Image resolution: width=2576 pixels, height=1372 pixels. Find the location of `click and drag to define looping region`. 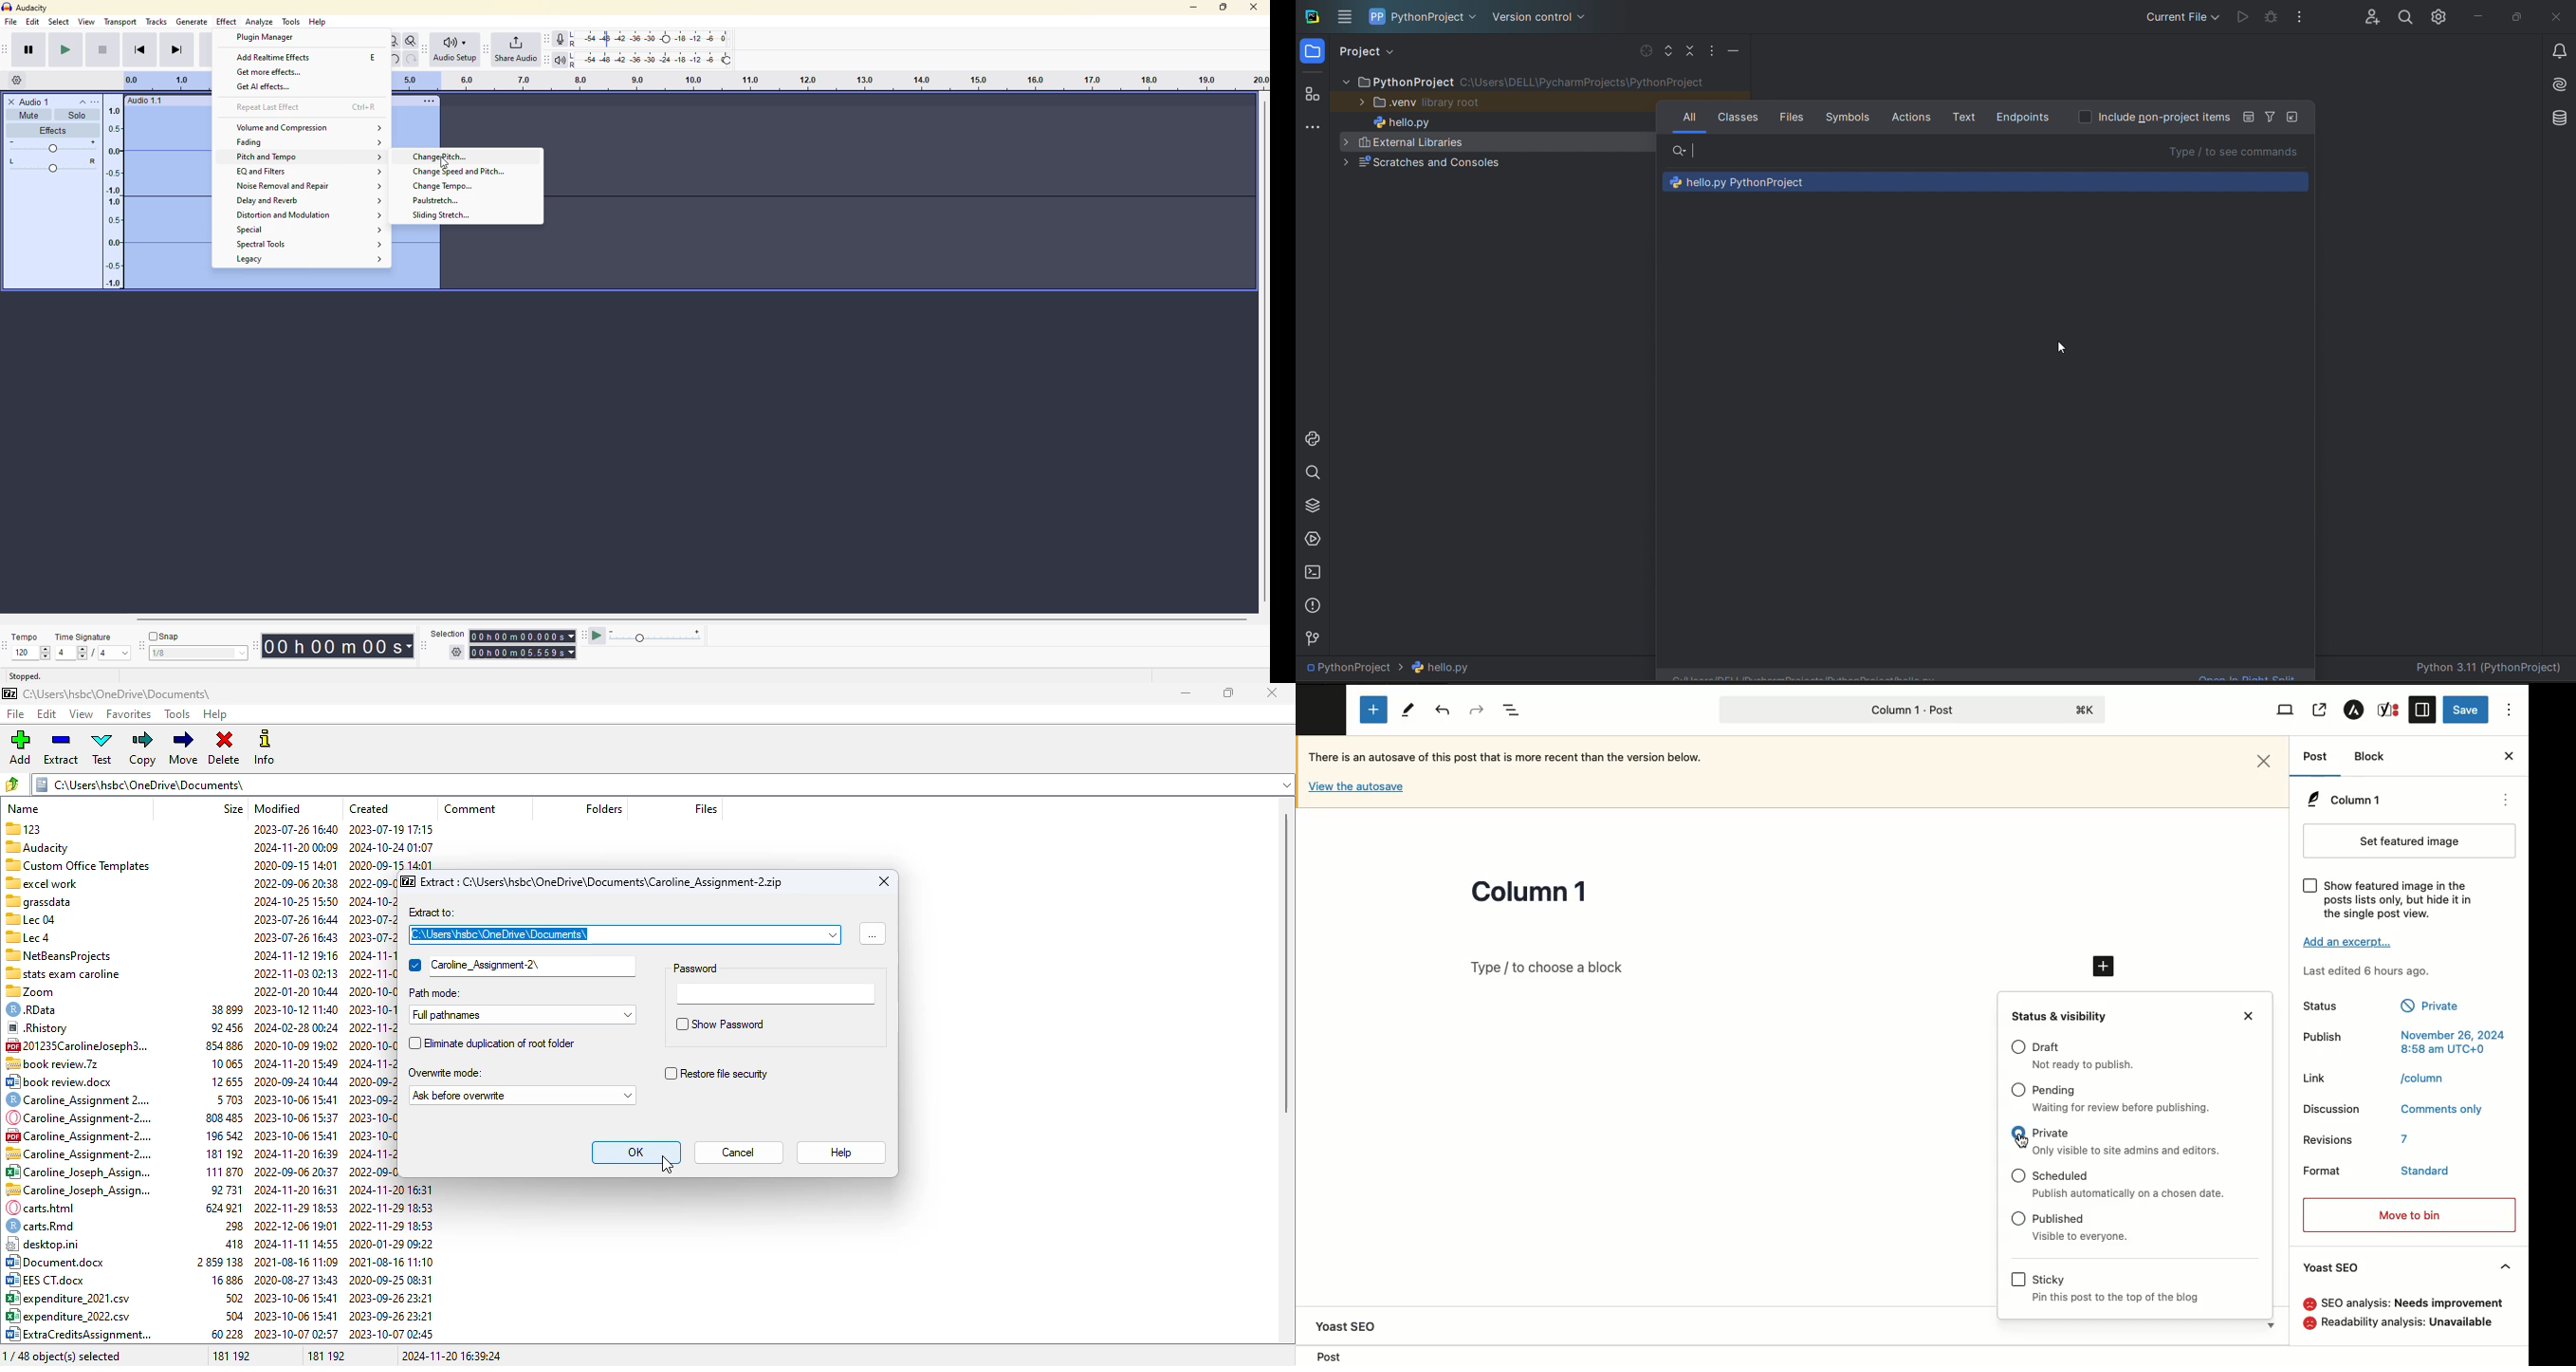

click and drag to define looping region is located at coordinates (830, 81).